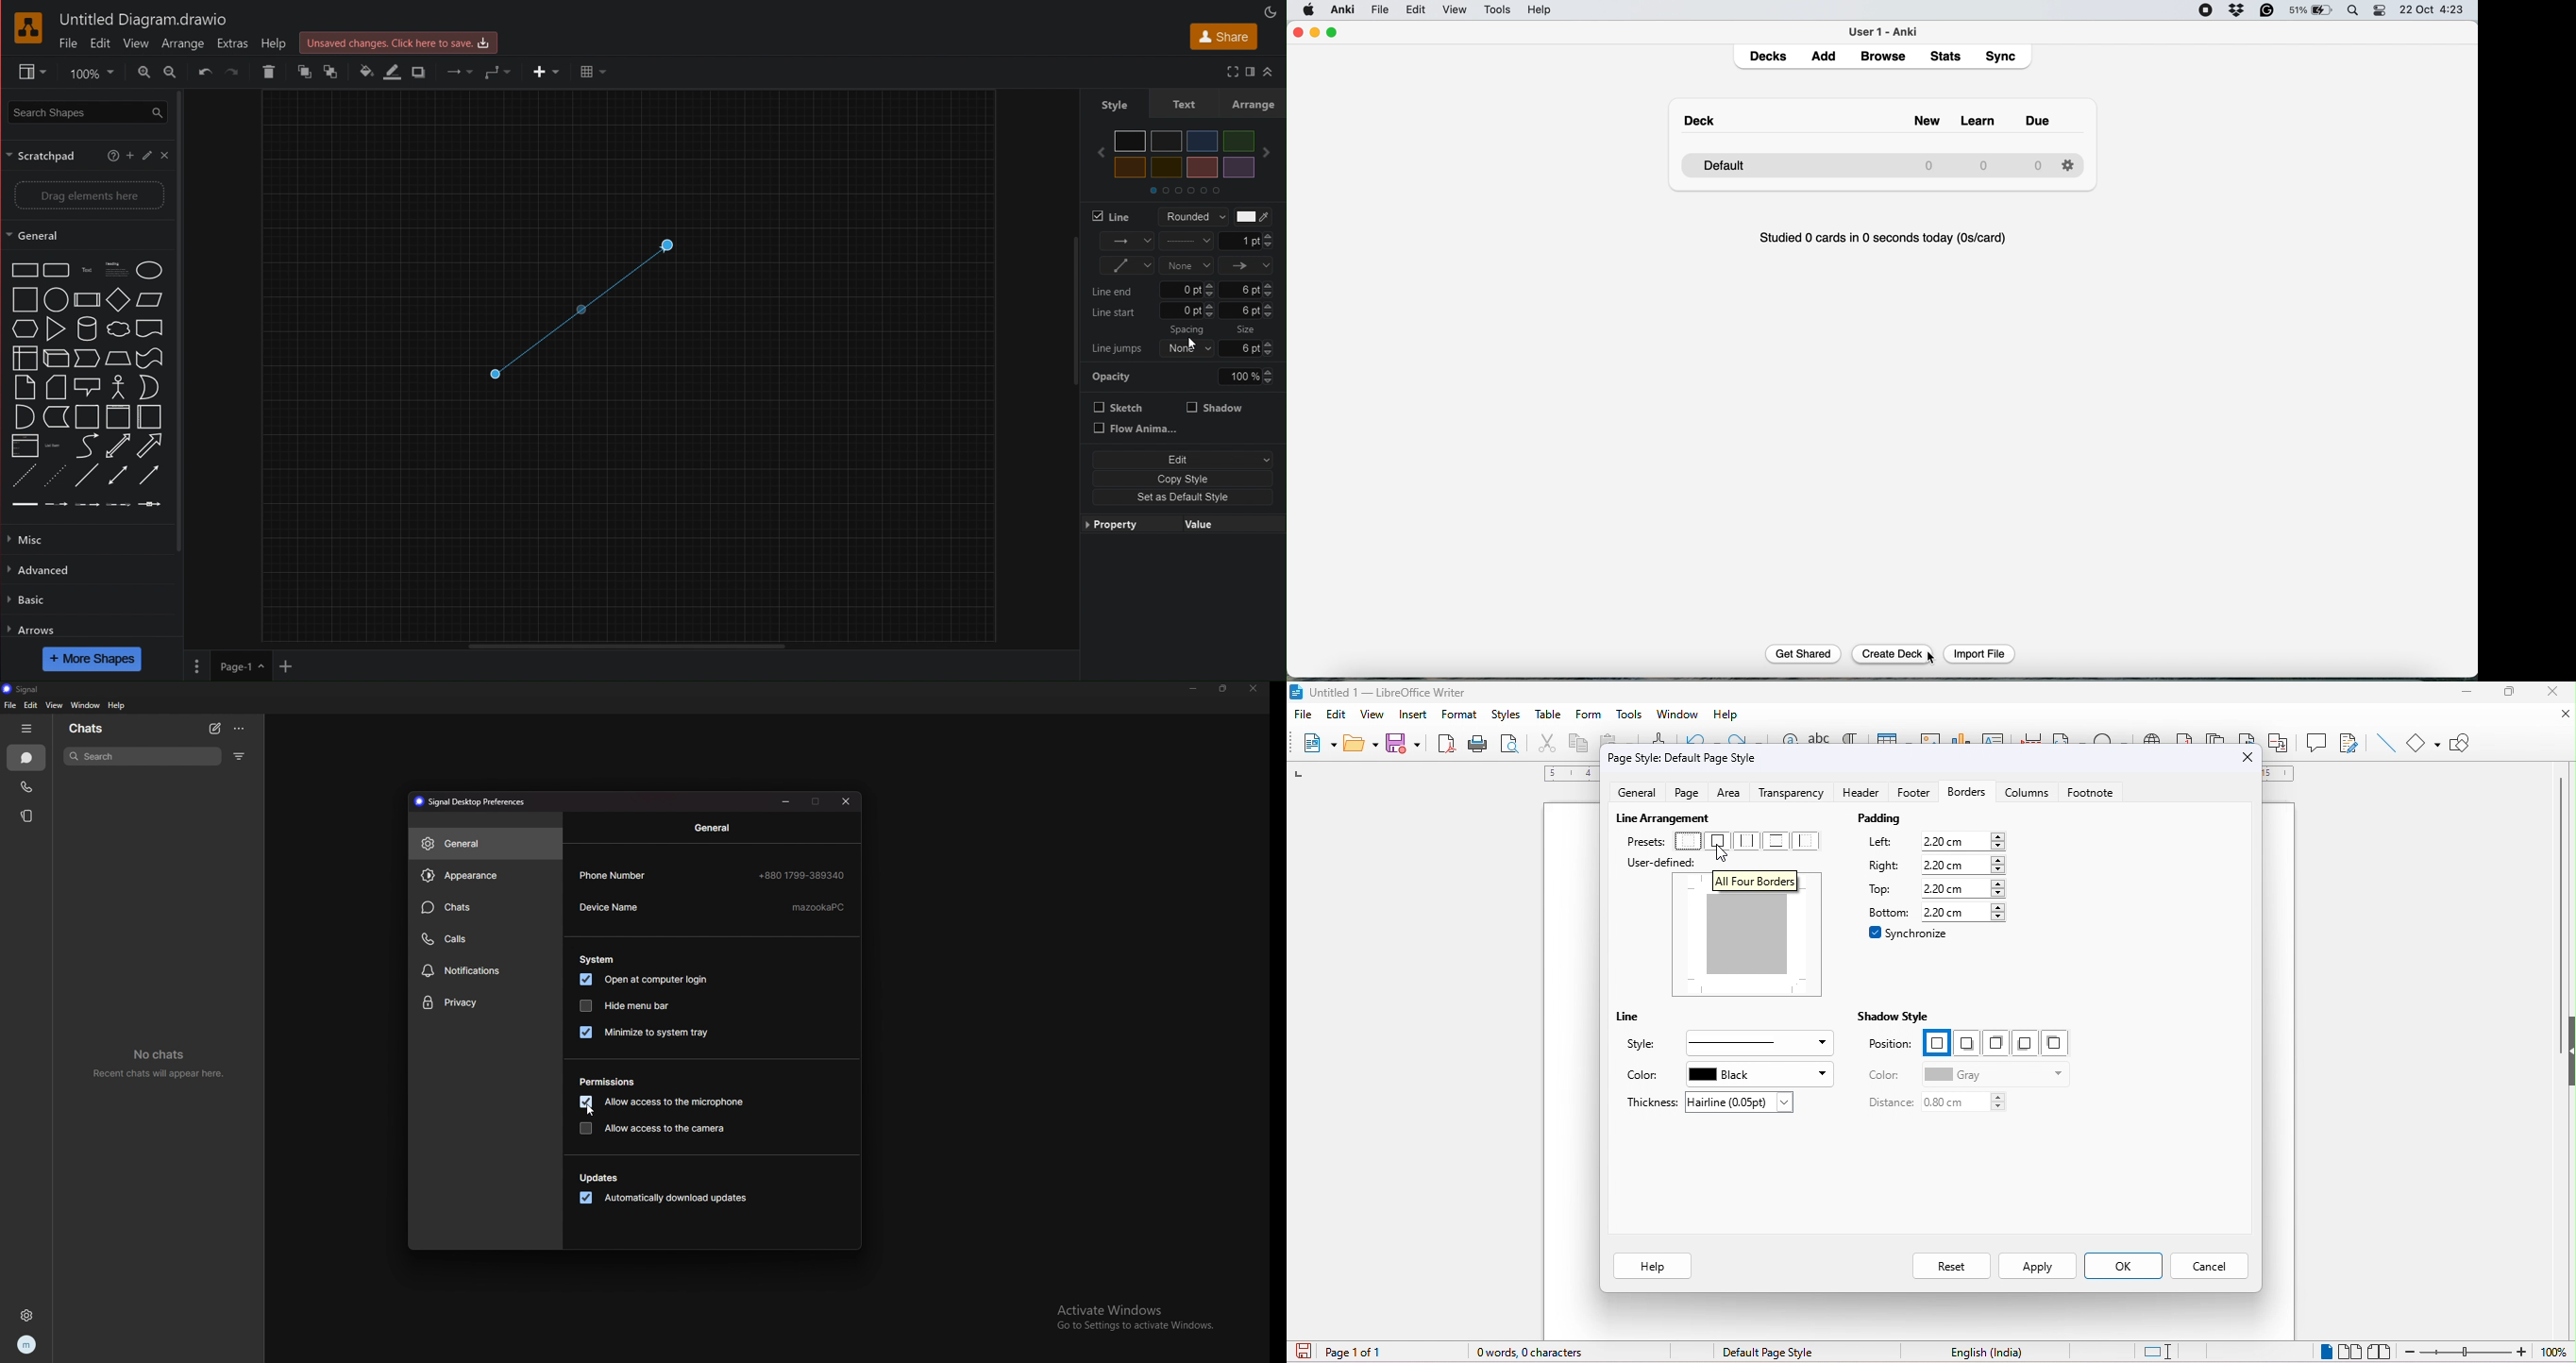  What do you see at coordinates (1676, 715) in the screenshot?
I see `window` at bounding box center [1676, 715].